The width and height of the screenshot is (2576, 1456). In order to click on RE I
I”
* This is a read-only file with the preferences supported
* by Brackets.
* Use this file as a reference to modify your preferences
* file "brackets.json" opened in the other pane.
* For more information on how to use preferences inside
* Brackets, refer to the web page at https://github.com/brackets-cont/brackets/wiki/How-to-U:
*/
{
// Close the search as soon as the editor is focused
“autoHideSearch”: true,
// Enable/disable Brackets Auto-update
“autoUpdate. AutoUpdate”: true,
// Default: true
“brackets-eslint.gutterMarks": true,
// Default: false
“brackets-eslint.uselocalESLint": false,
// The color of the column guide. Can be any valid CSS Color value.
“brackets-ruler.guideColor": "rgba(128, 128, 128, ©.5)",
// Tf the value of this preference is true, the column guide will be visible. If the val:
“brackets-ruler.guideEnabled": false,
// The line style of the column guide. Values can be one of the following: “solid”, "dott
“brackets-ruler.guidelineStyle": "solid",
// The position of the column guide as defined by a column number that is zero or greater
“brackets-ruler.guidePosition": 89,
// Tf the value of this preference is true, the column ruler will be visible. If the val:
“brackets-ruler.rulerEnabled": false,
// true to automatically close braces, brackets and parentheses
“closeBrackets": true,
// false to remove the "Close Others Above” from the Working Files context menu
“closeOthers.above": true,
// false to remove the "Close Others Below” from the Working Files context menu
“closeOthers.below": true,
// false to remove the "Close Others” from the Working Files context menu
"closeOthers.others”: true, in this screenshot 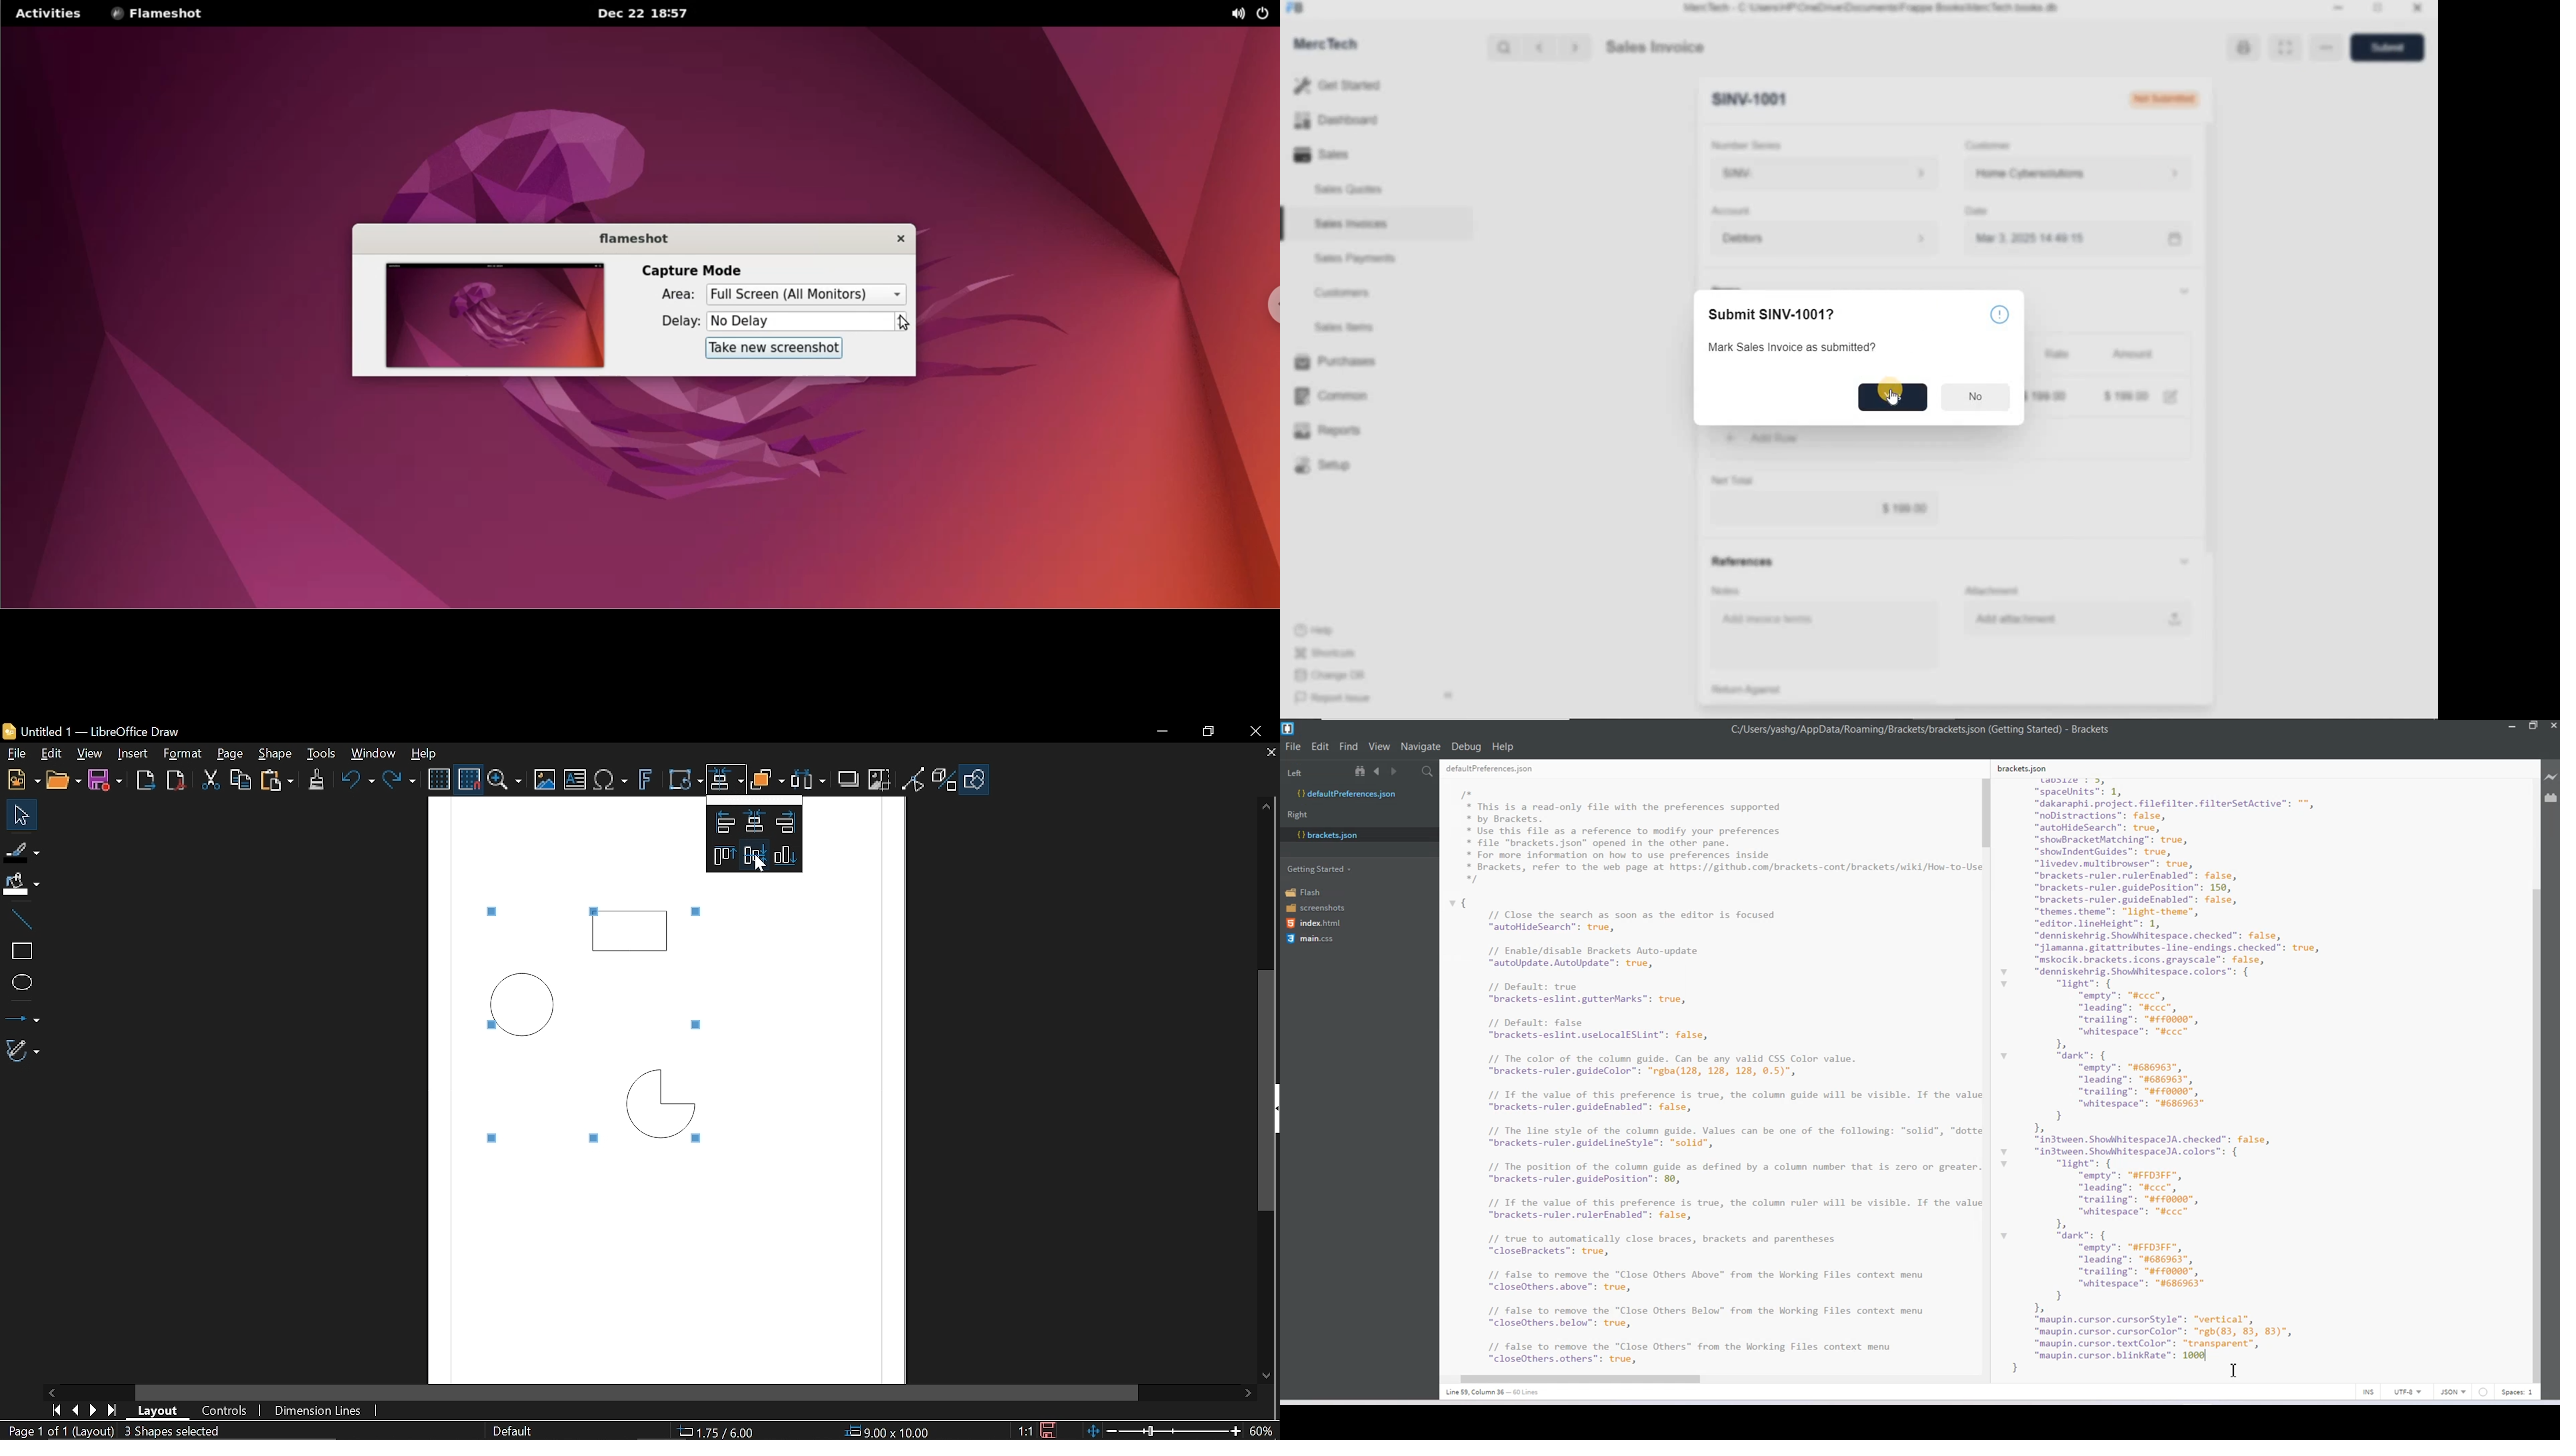, I will do `click(1709, 1065)`.